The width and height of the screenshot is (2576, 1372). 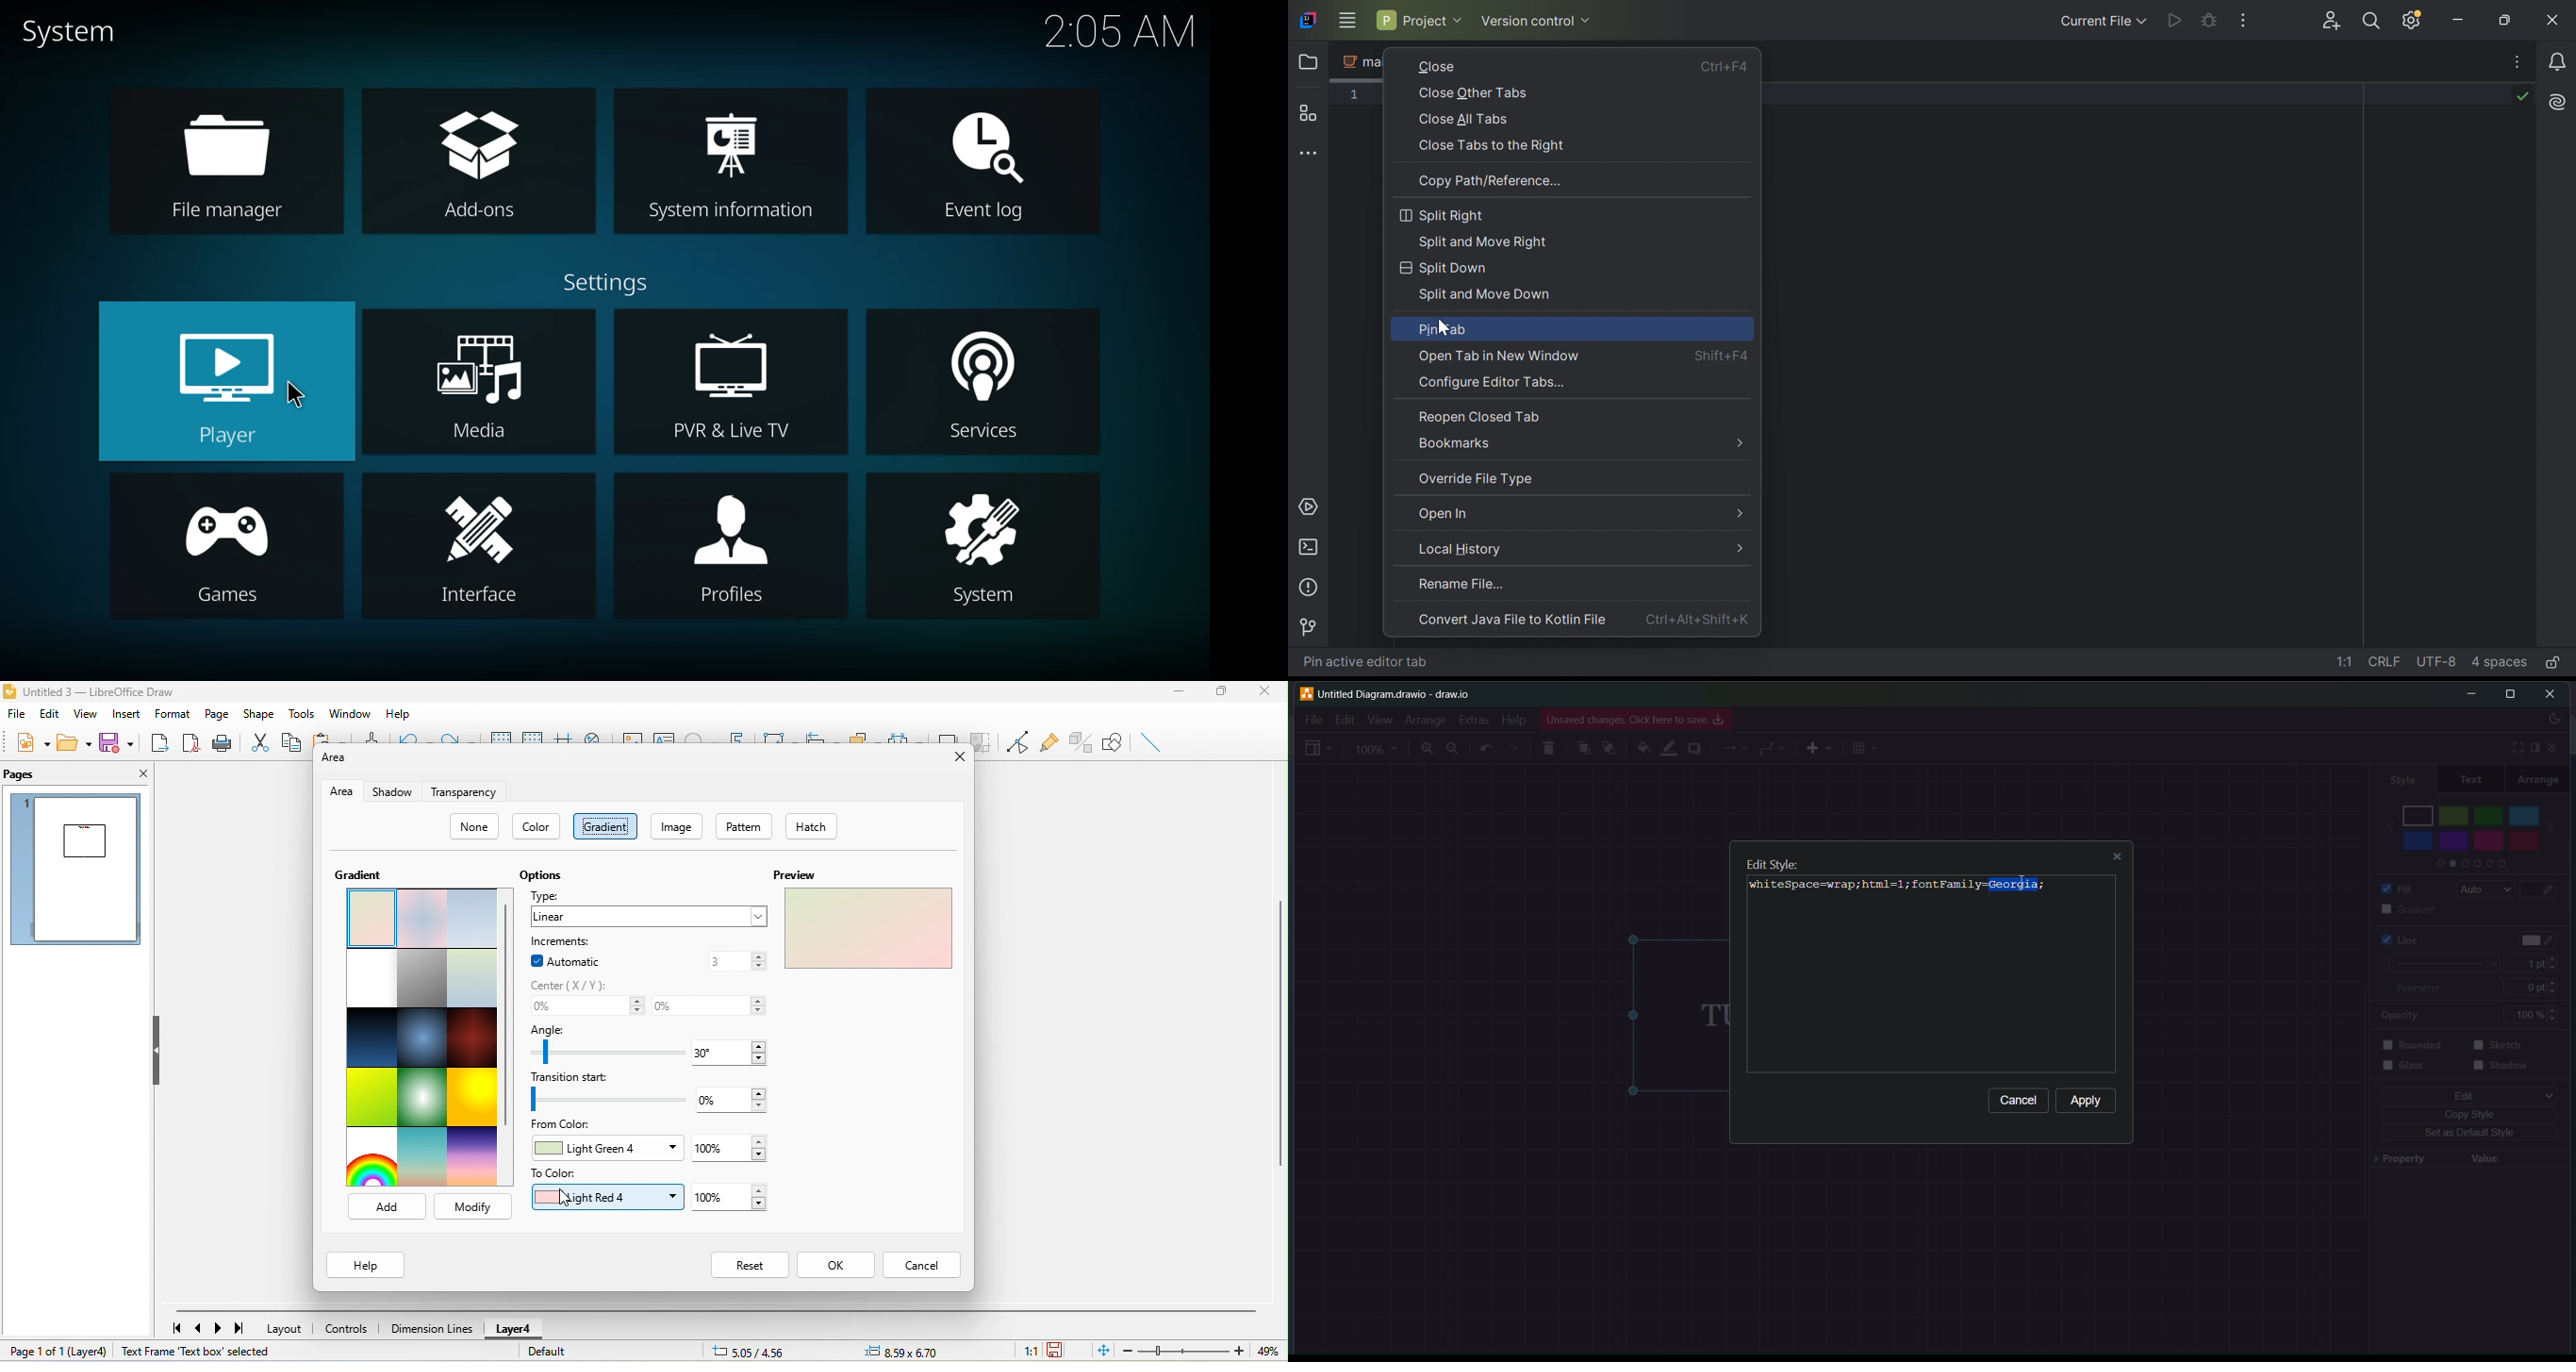 I want to click on blue, so click(x=2418, y=841).